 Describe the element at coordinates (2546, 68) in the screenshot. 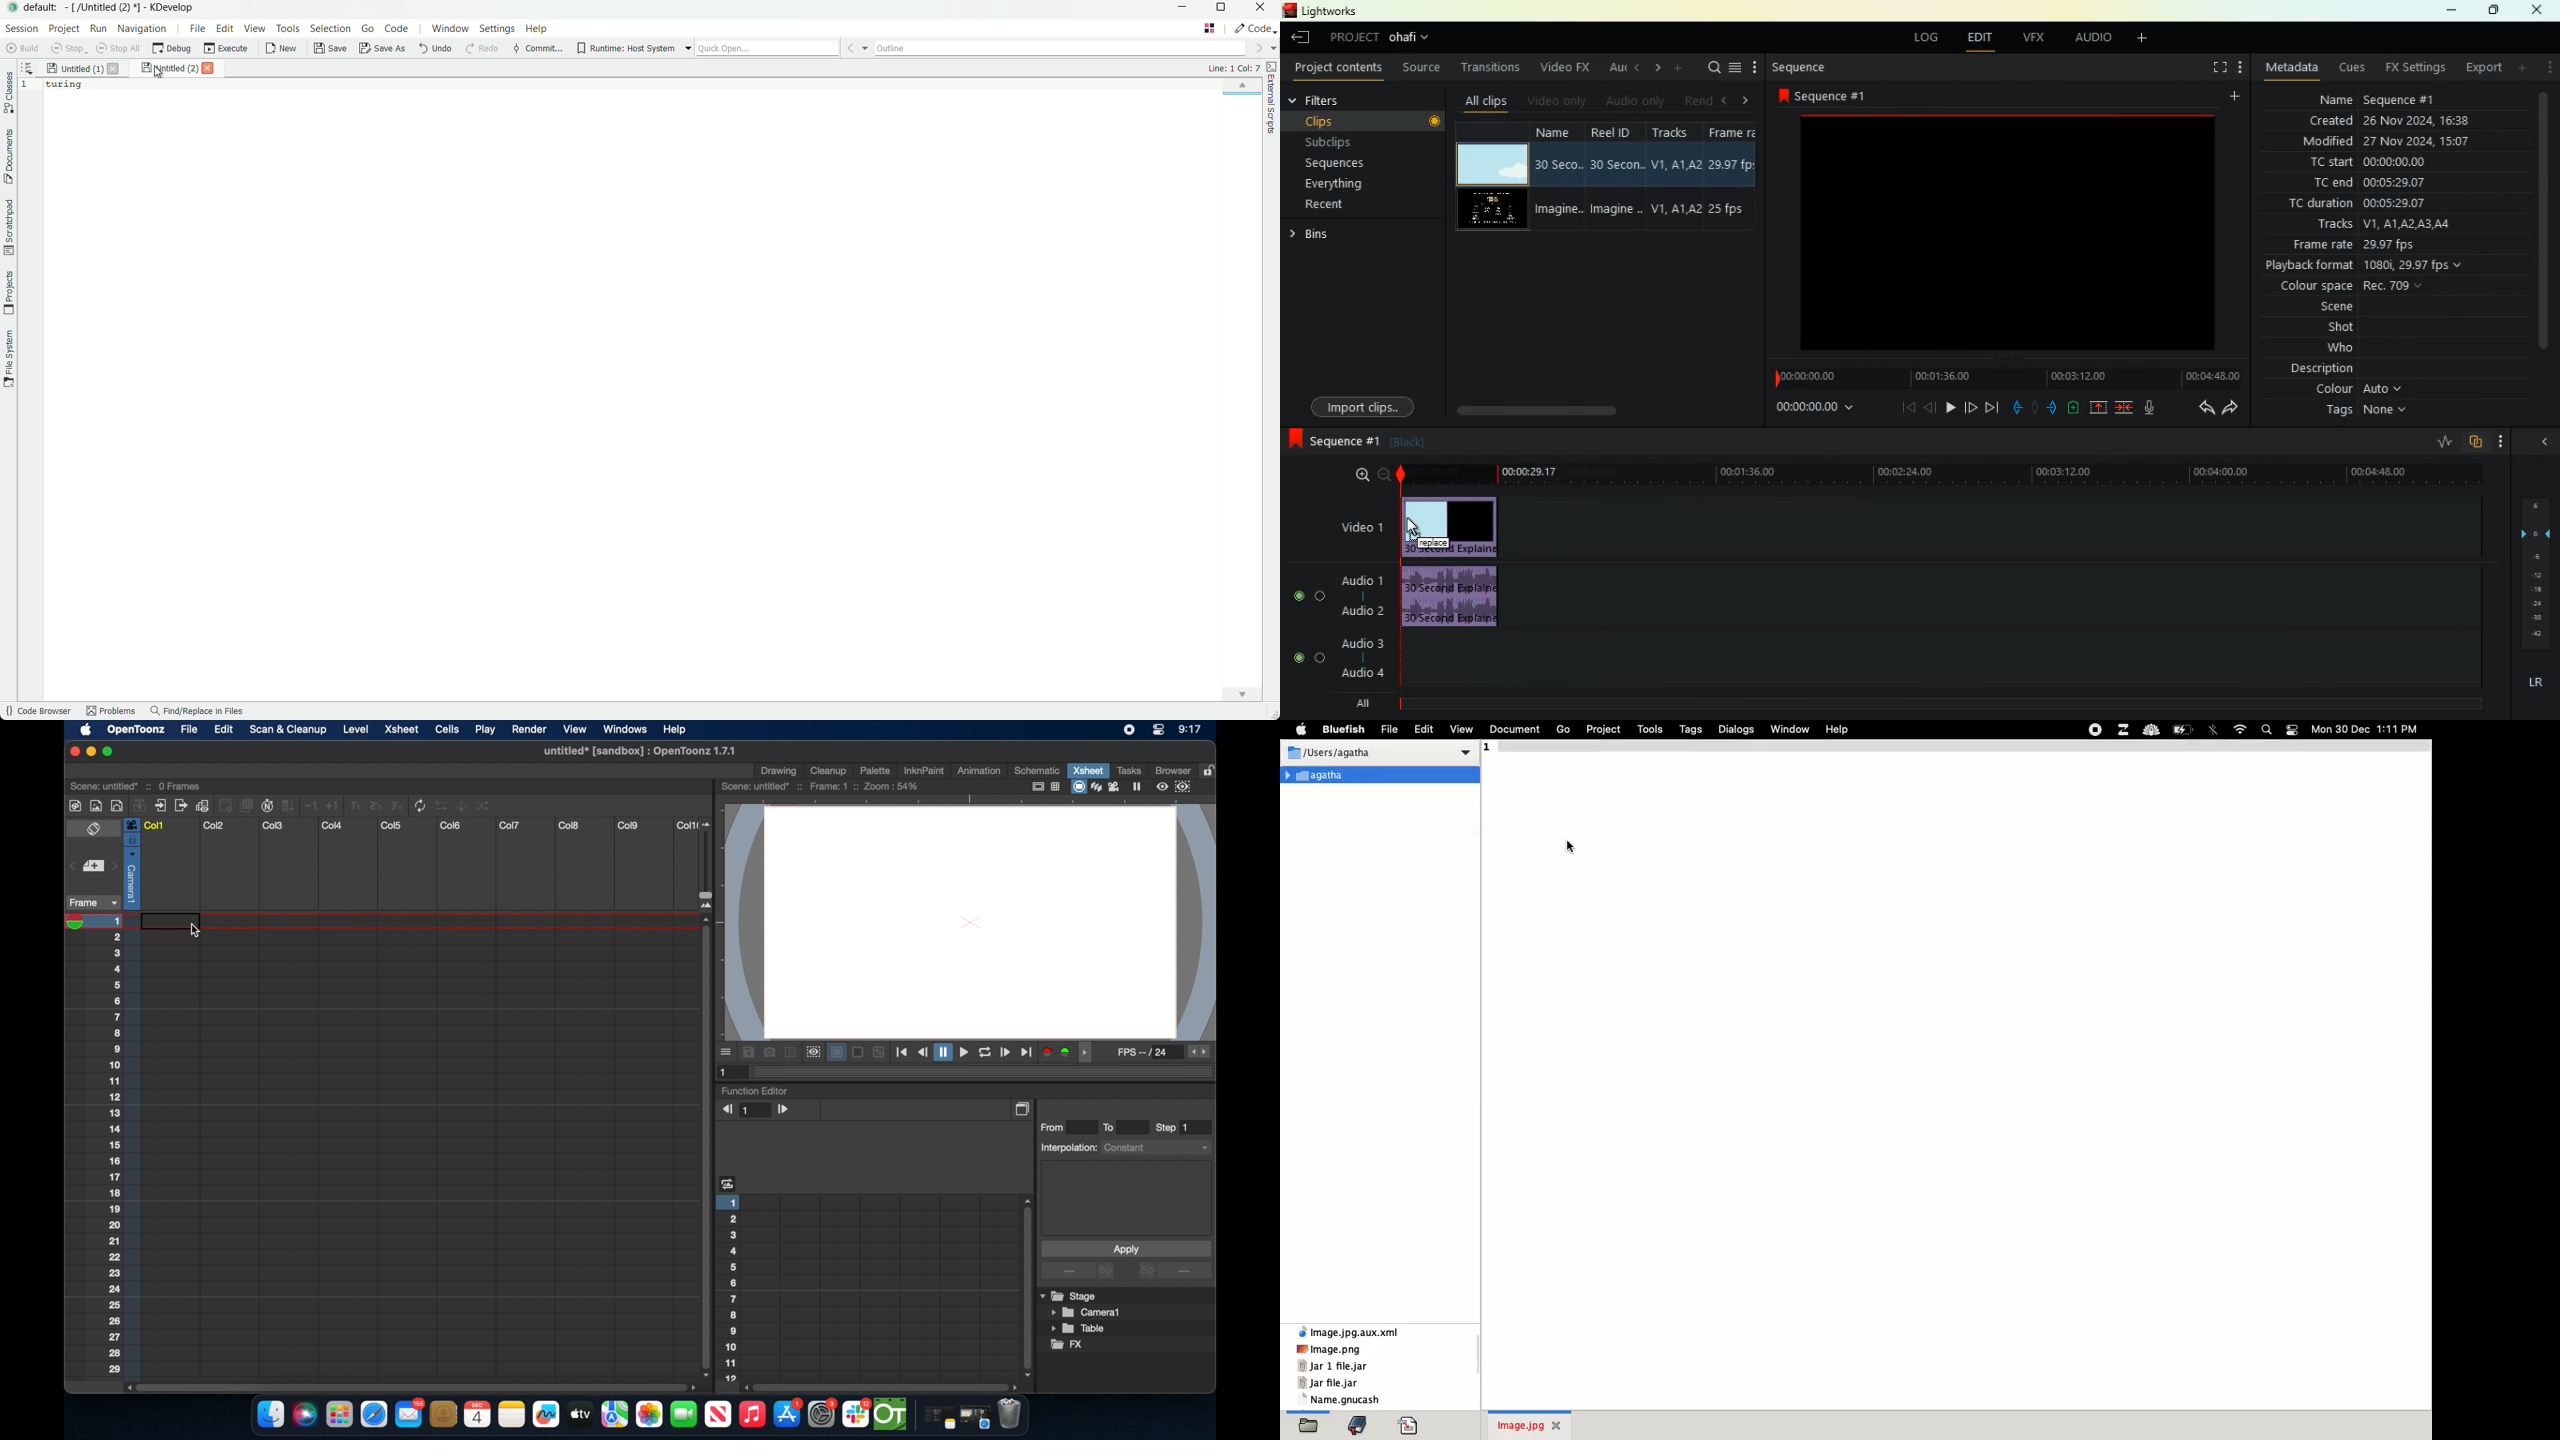

I see `menu` at that location.